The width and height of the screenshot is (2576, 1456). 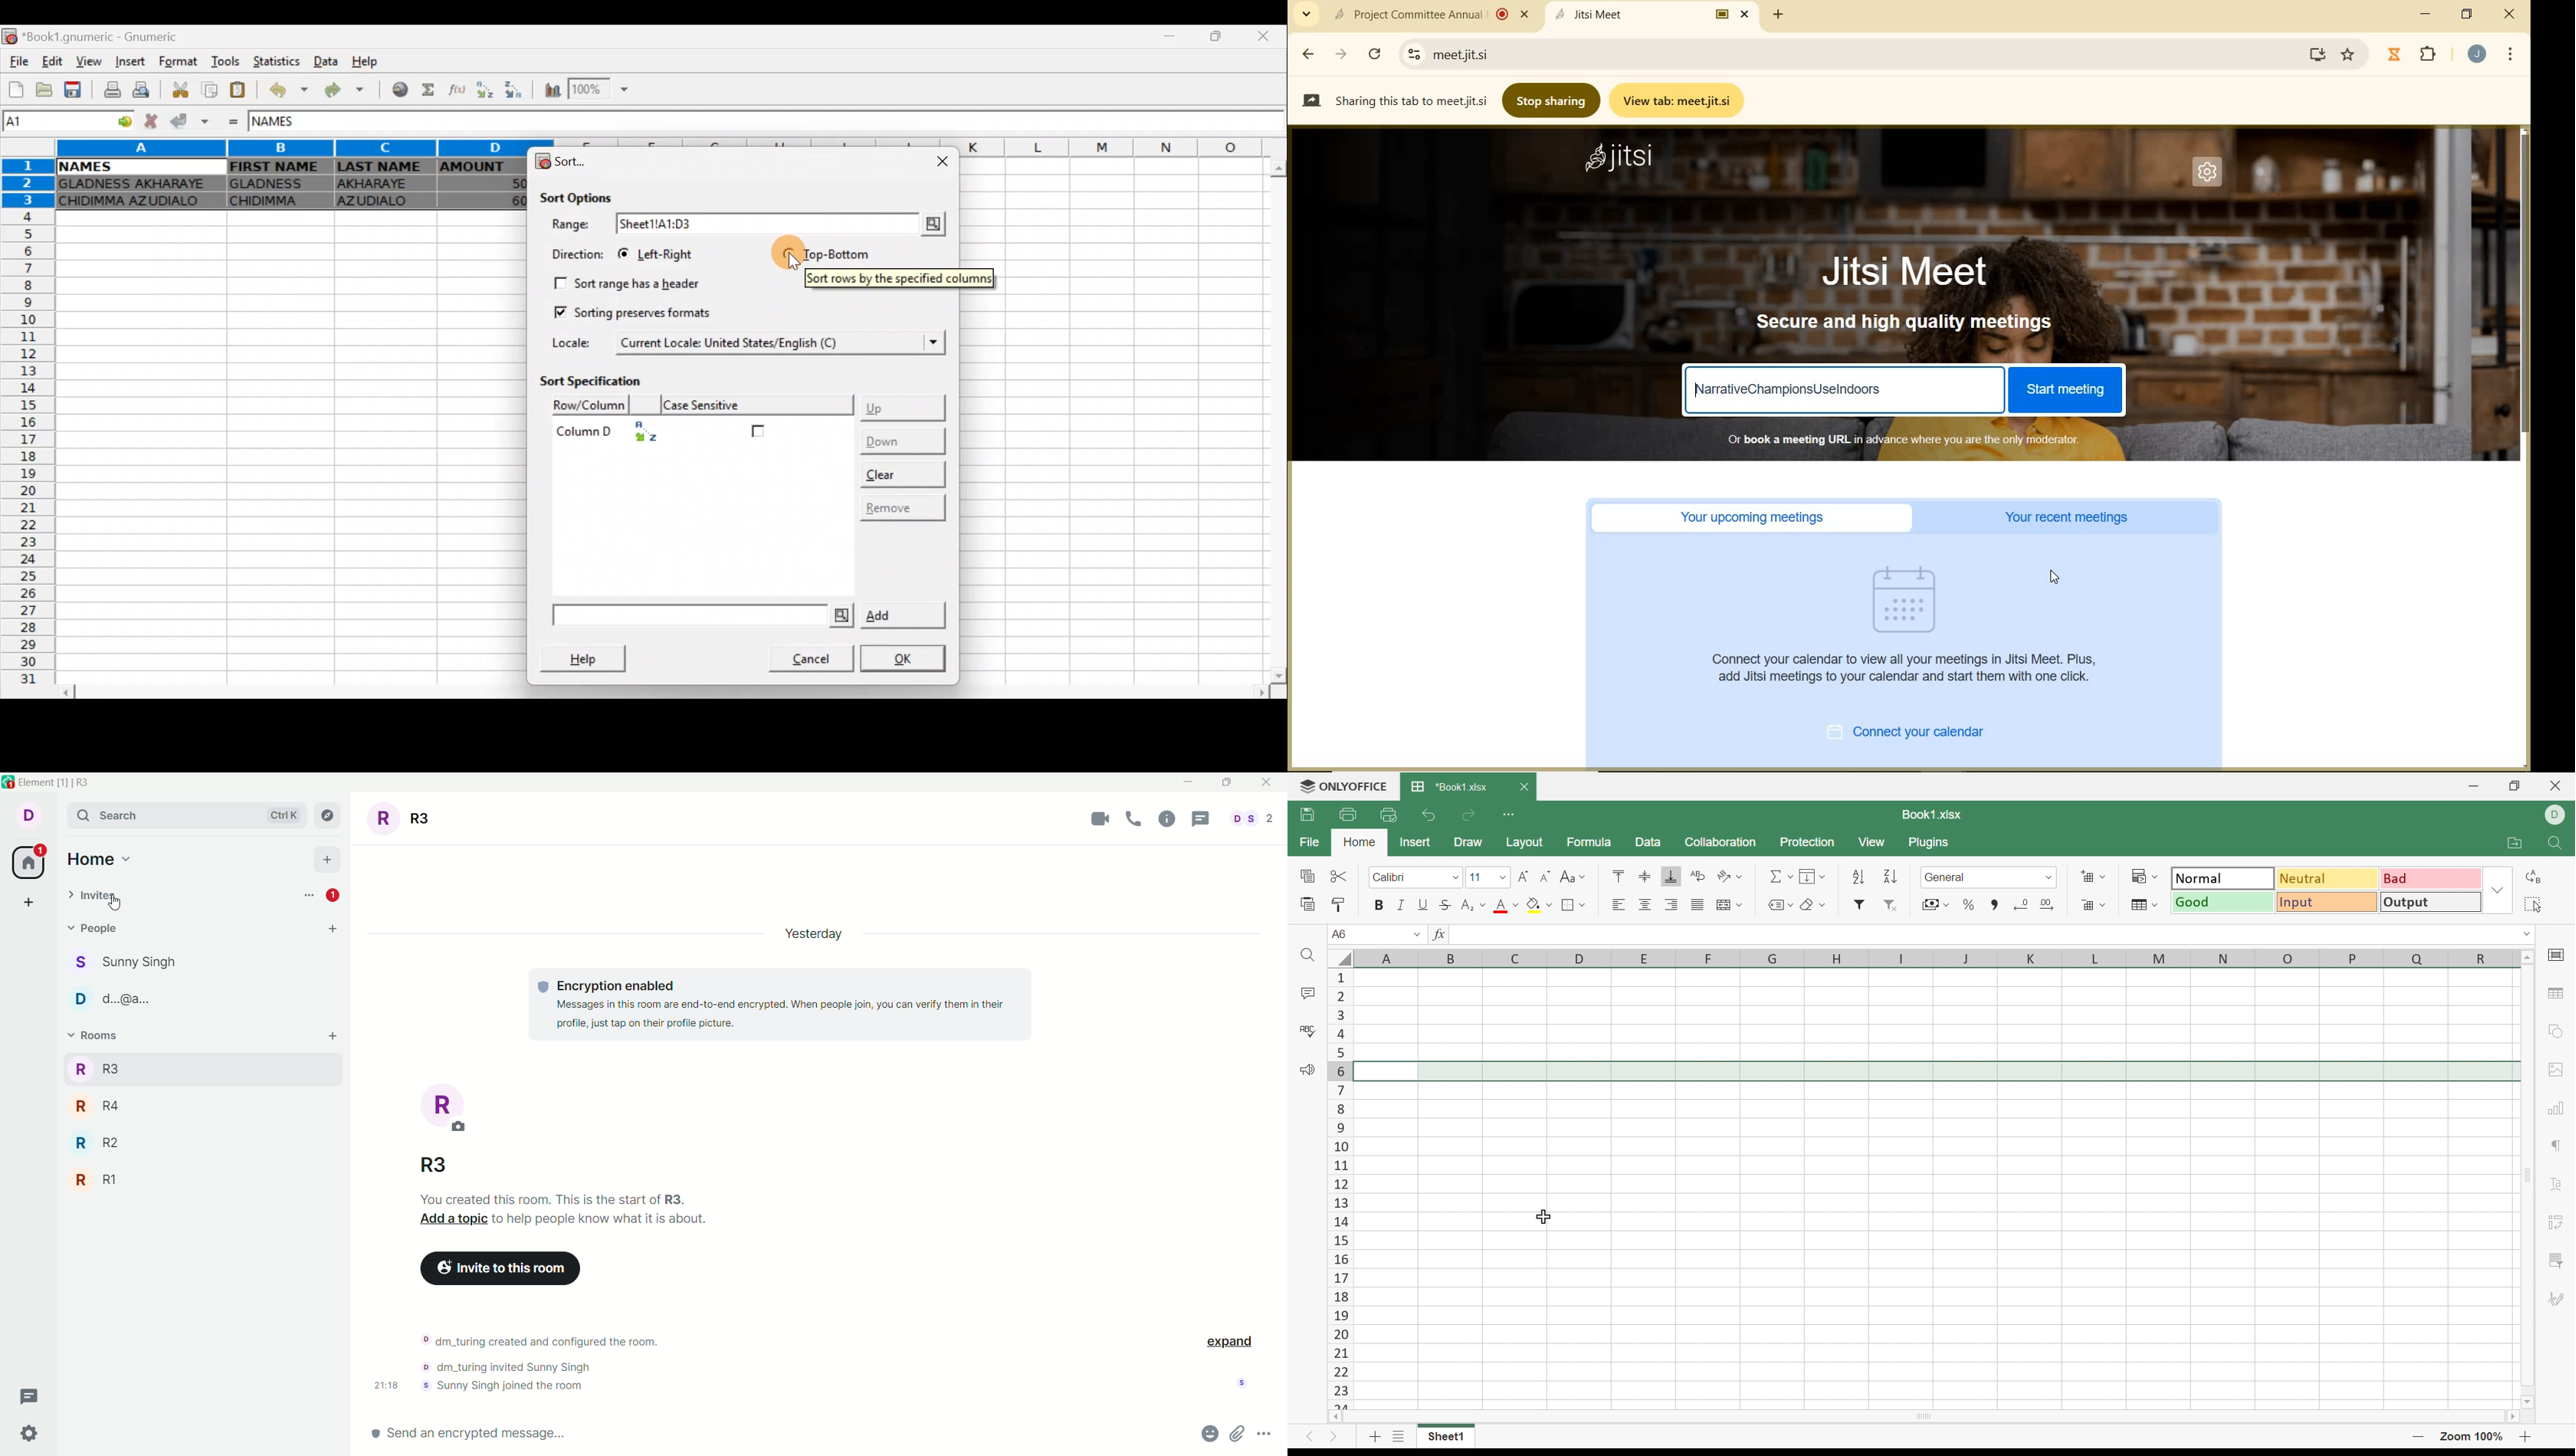 What do you see at coordinates (1473, 904) in the screenshot?
I see `Subscript/ Superscript` at bounding box center [1473, 904].